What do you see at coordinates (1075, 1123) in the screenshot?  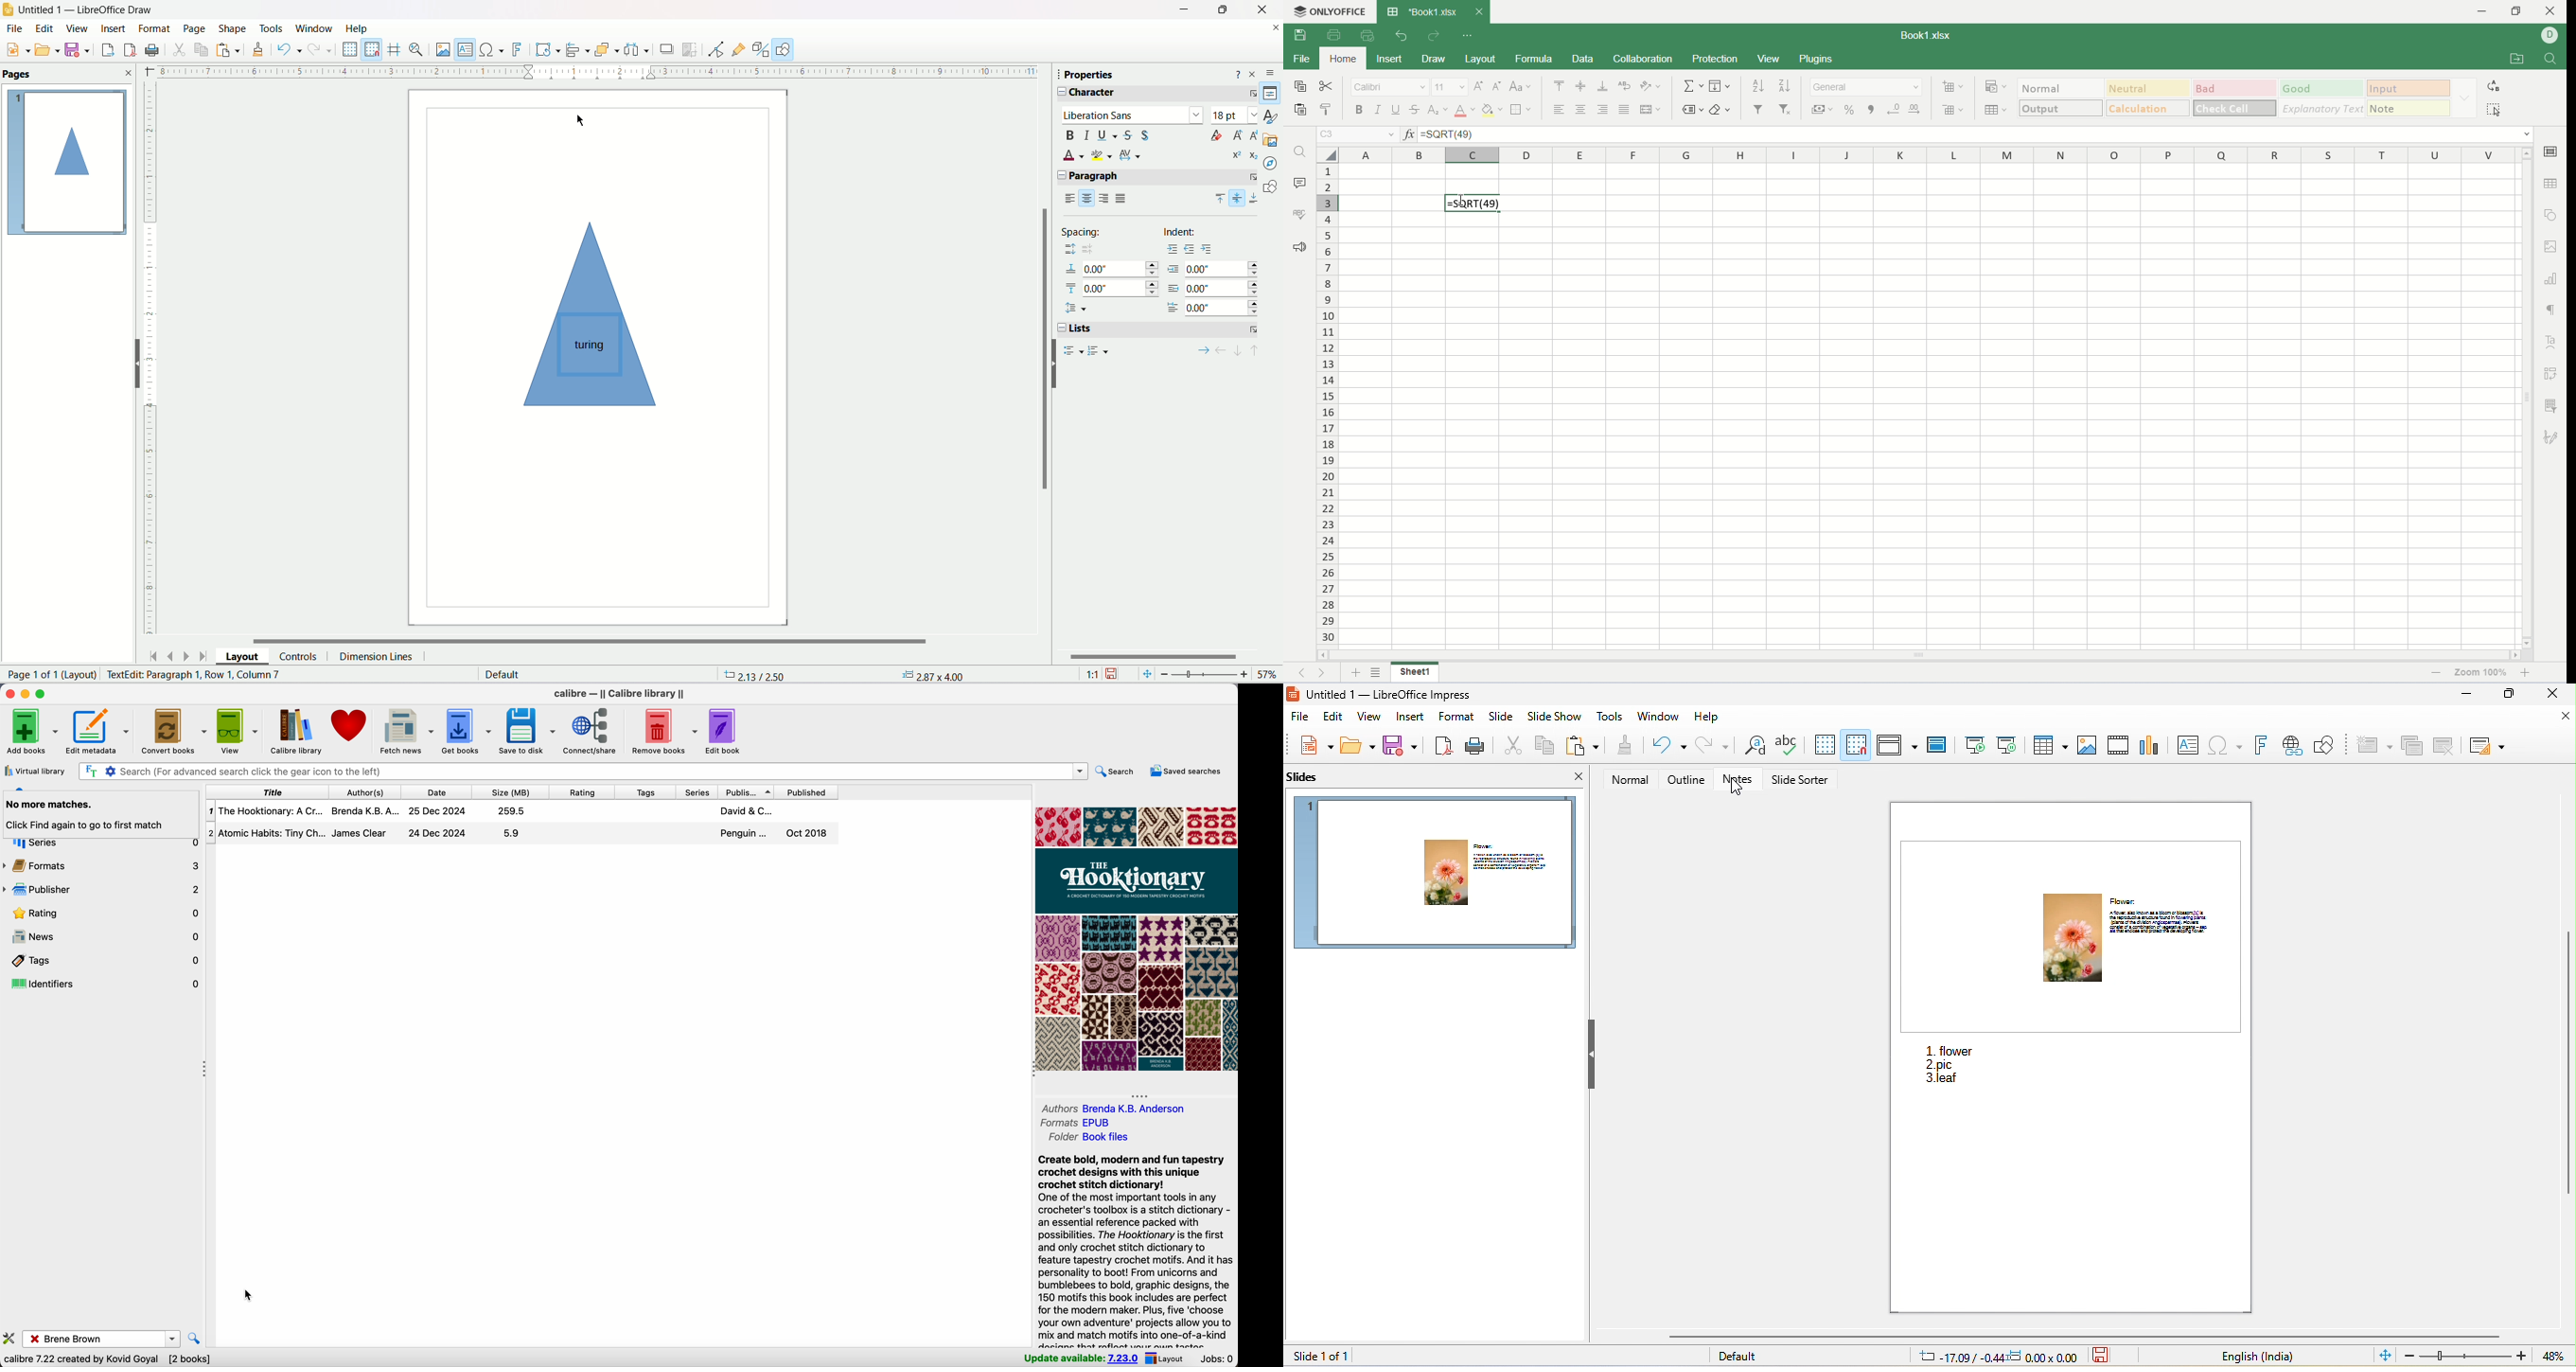 I see `formats` at bounding box center [1075, 1123].